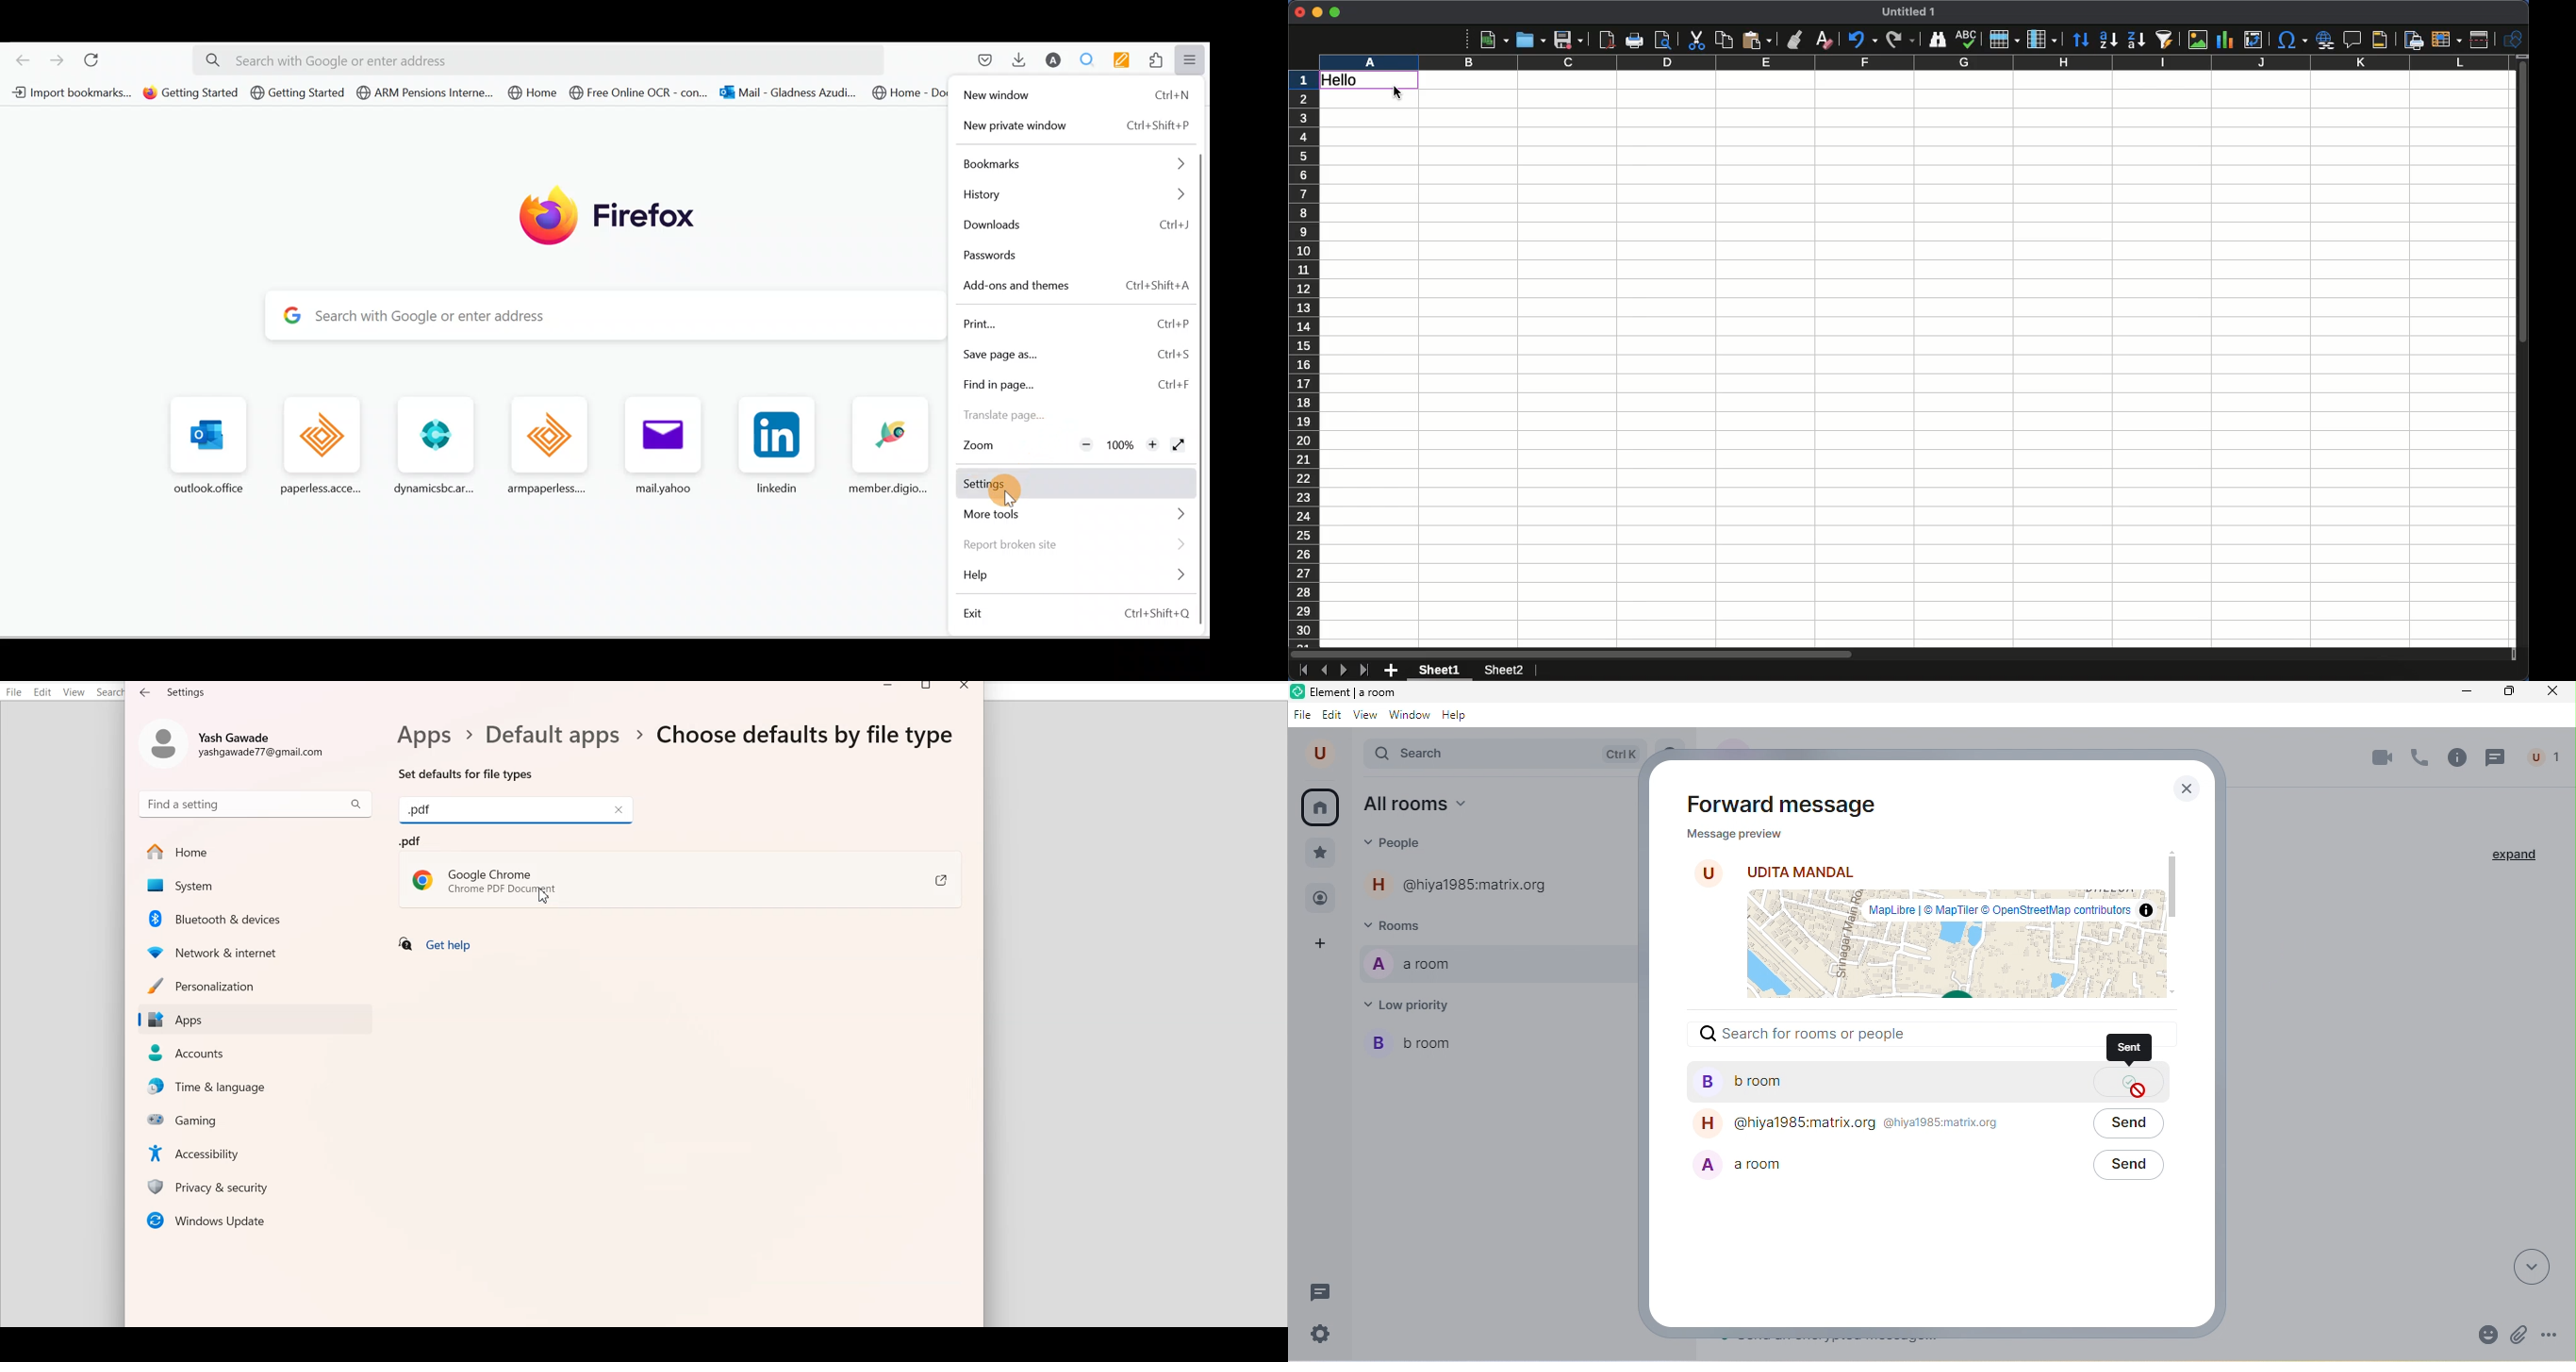 This screenshot has height=1372, width=2576. I want to click on Spelling, so click(1966, 40).